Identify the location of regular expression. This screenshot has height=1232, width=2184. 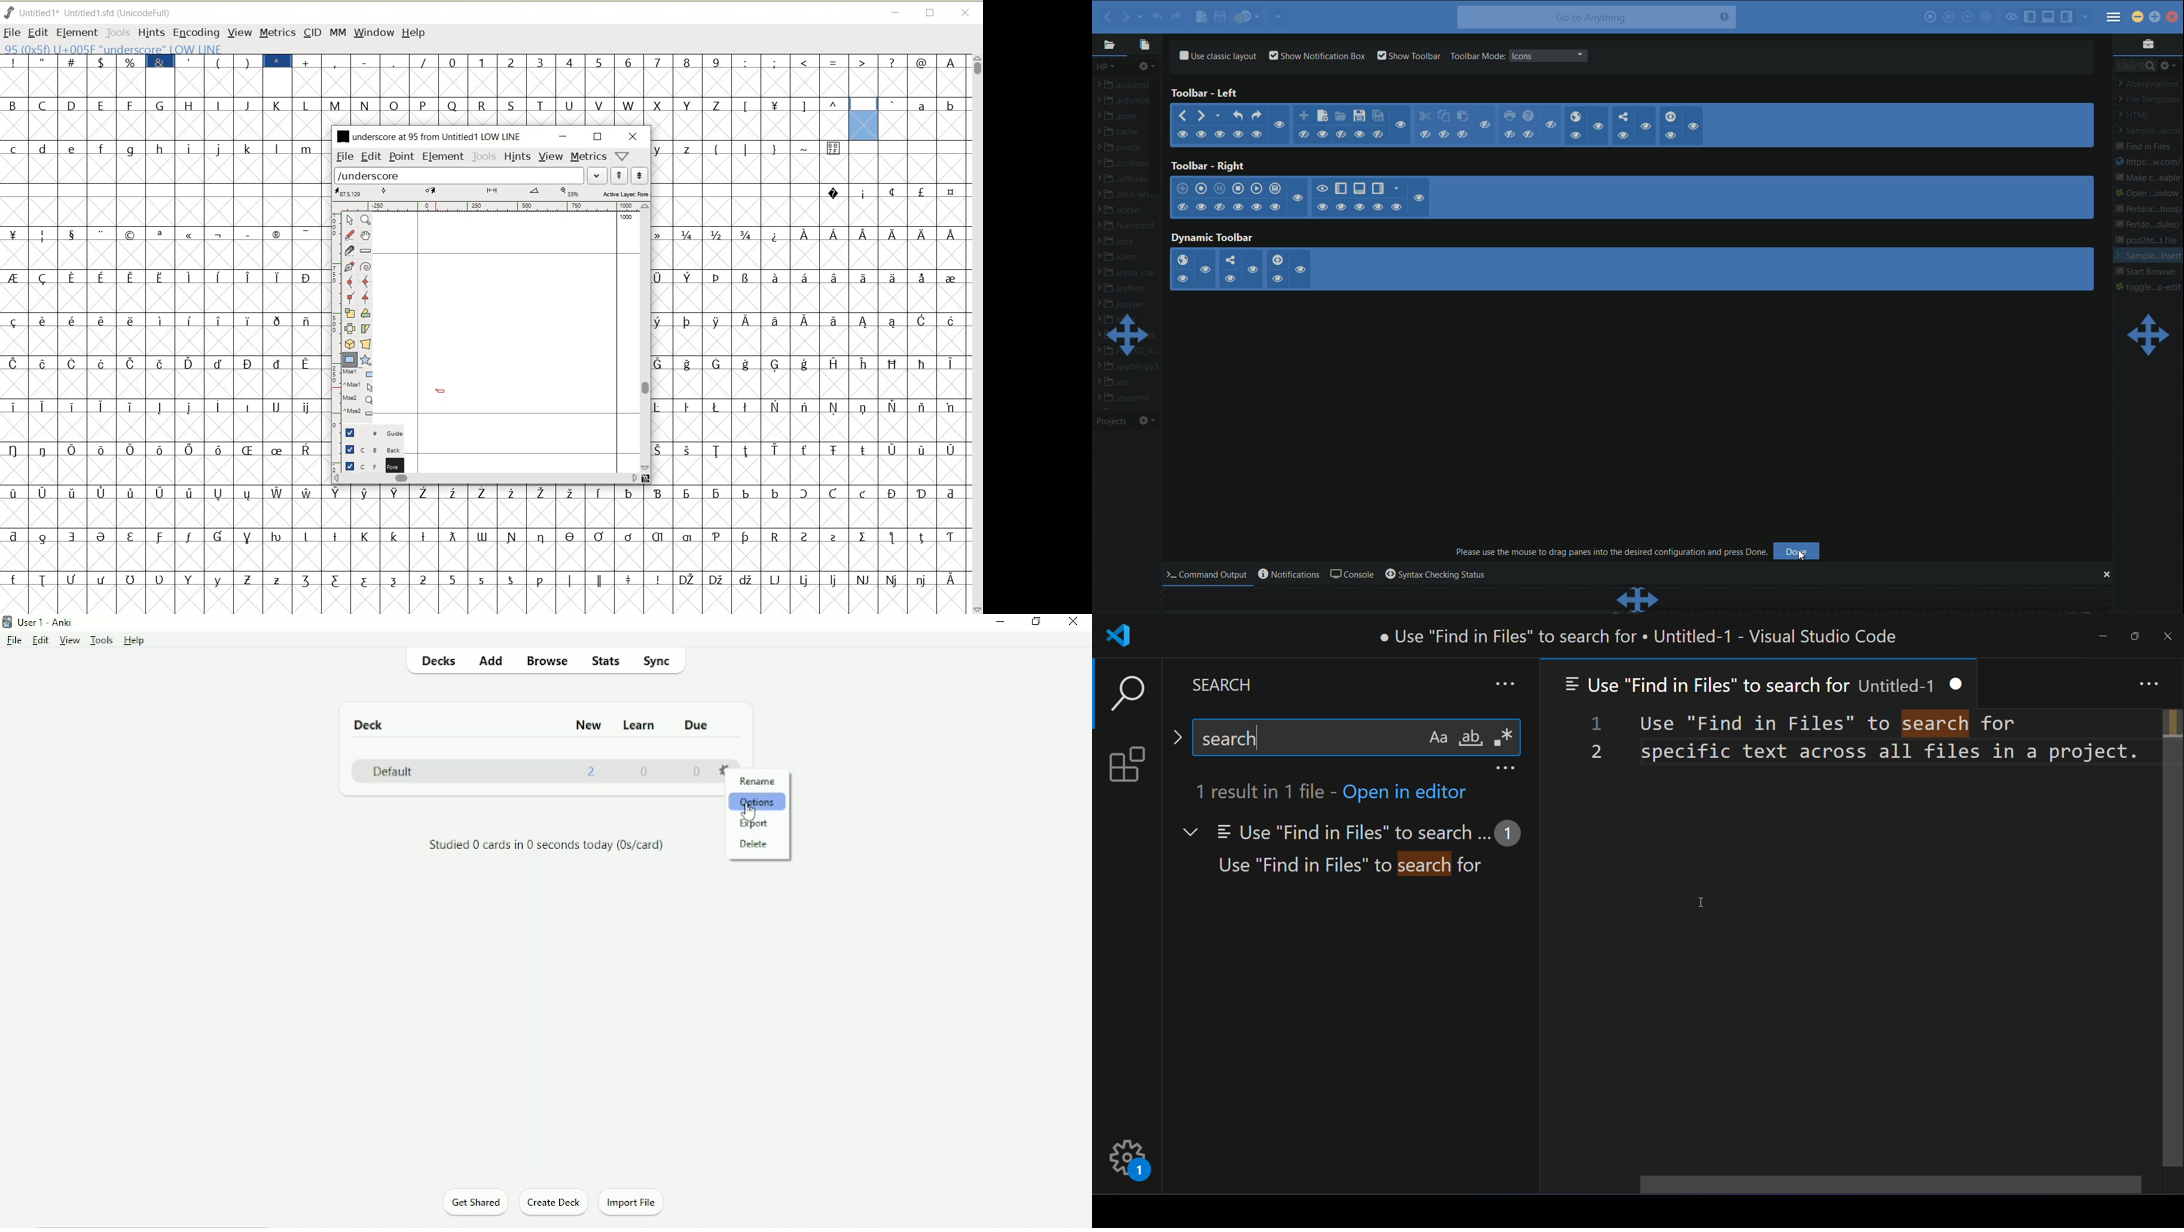
(1504, 736).